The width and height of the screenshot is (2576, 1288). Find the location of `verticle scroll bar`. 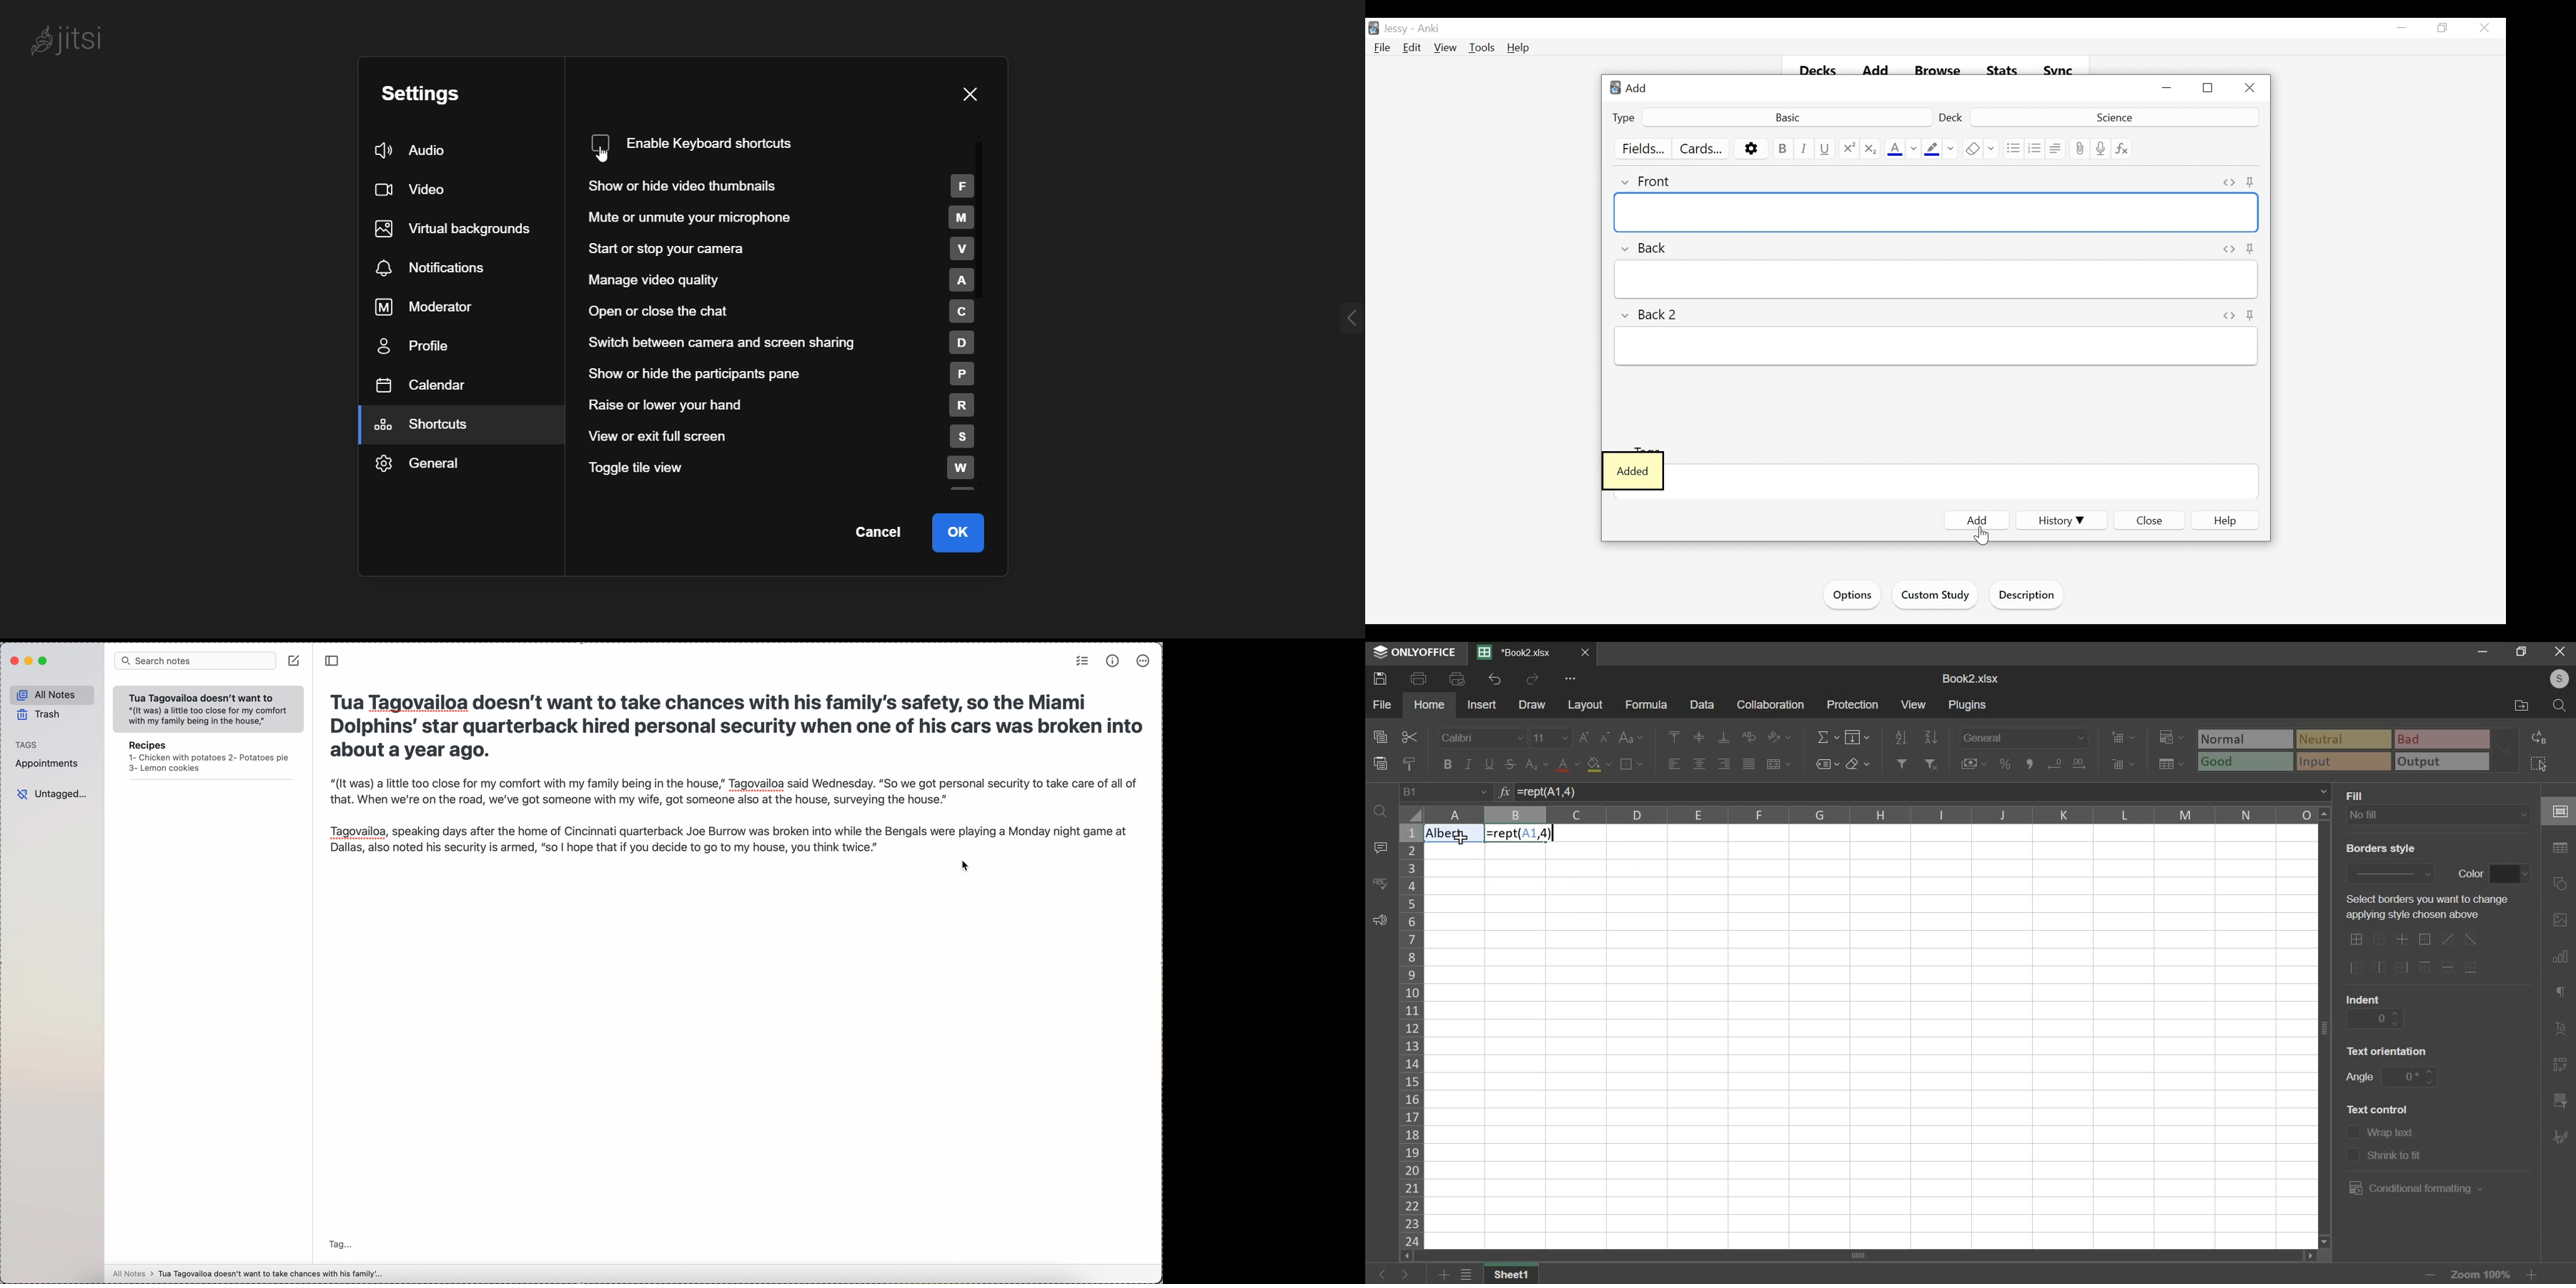

verticle scroll bar is located at coordinates (2329, 1027).